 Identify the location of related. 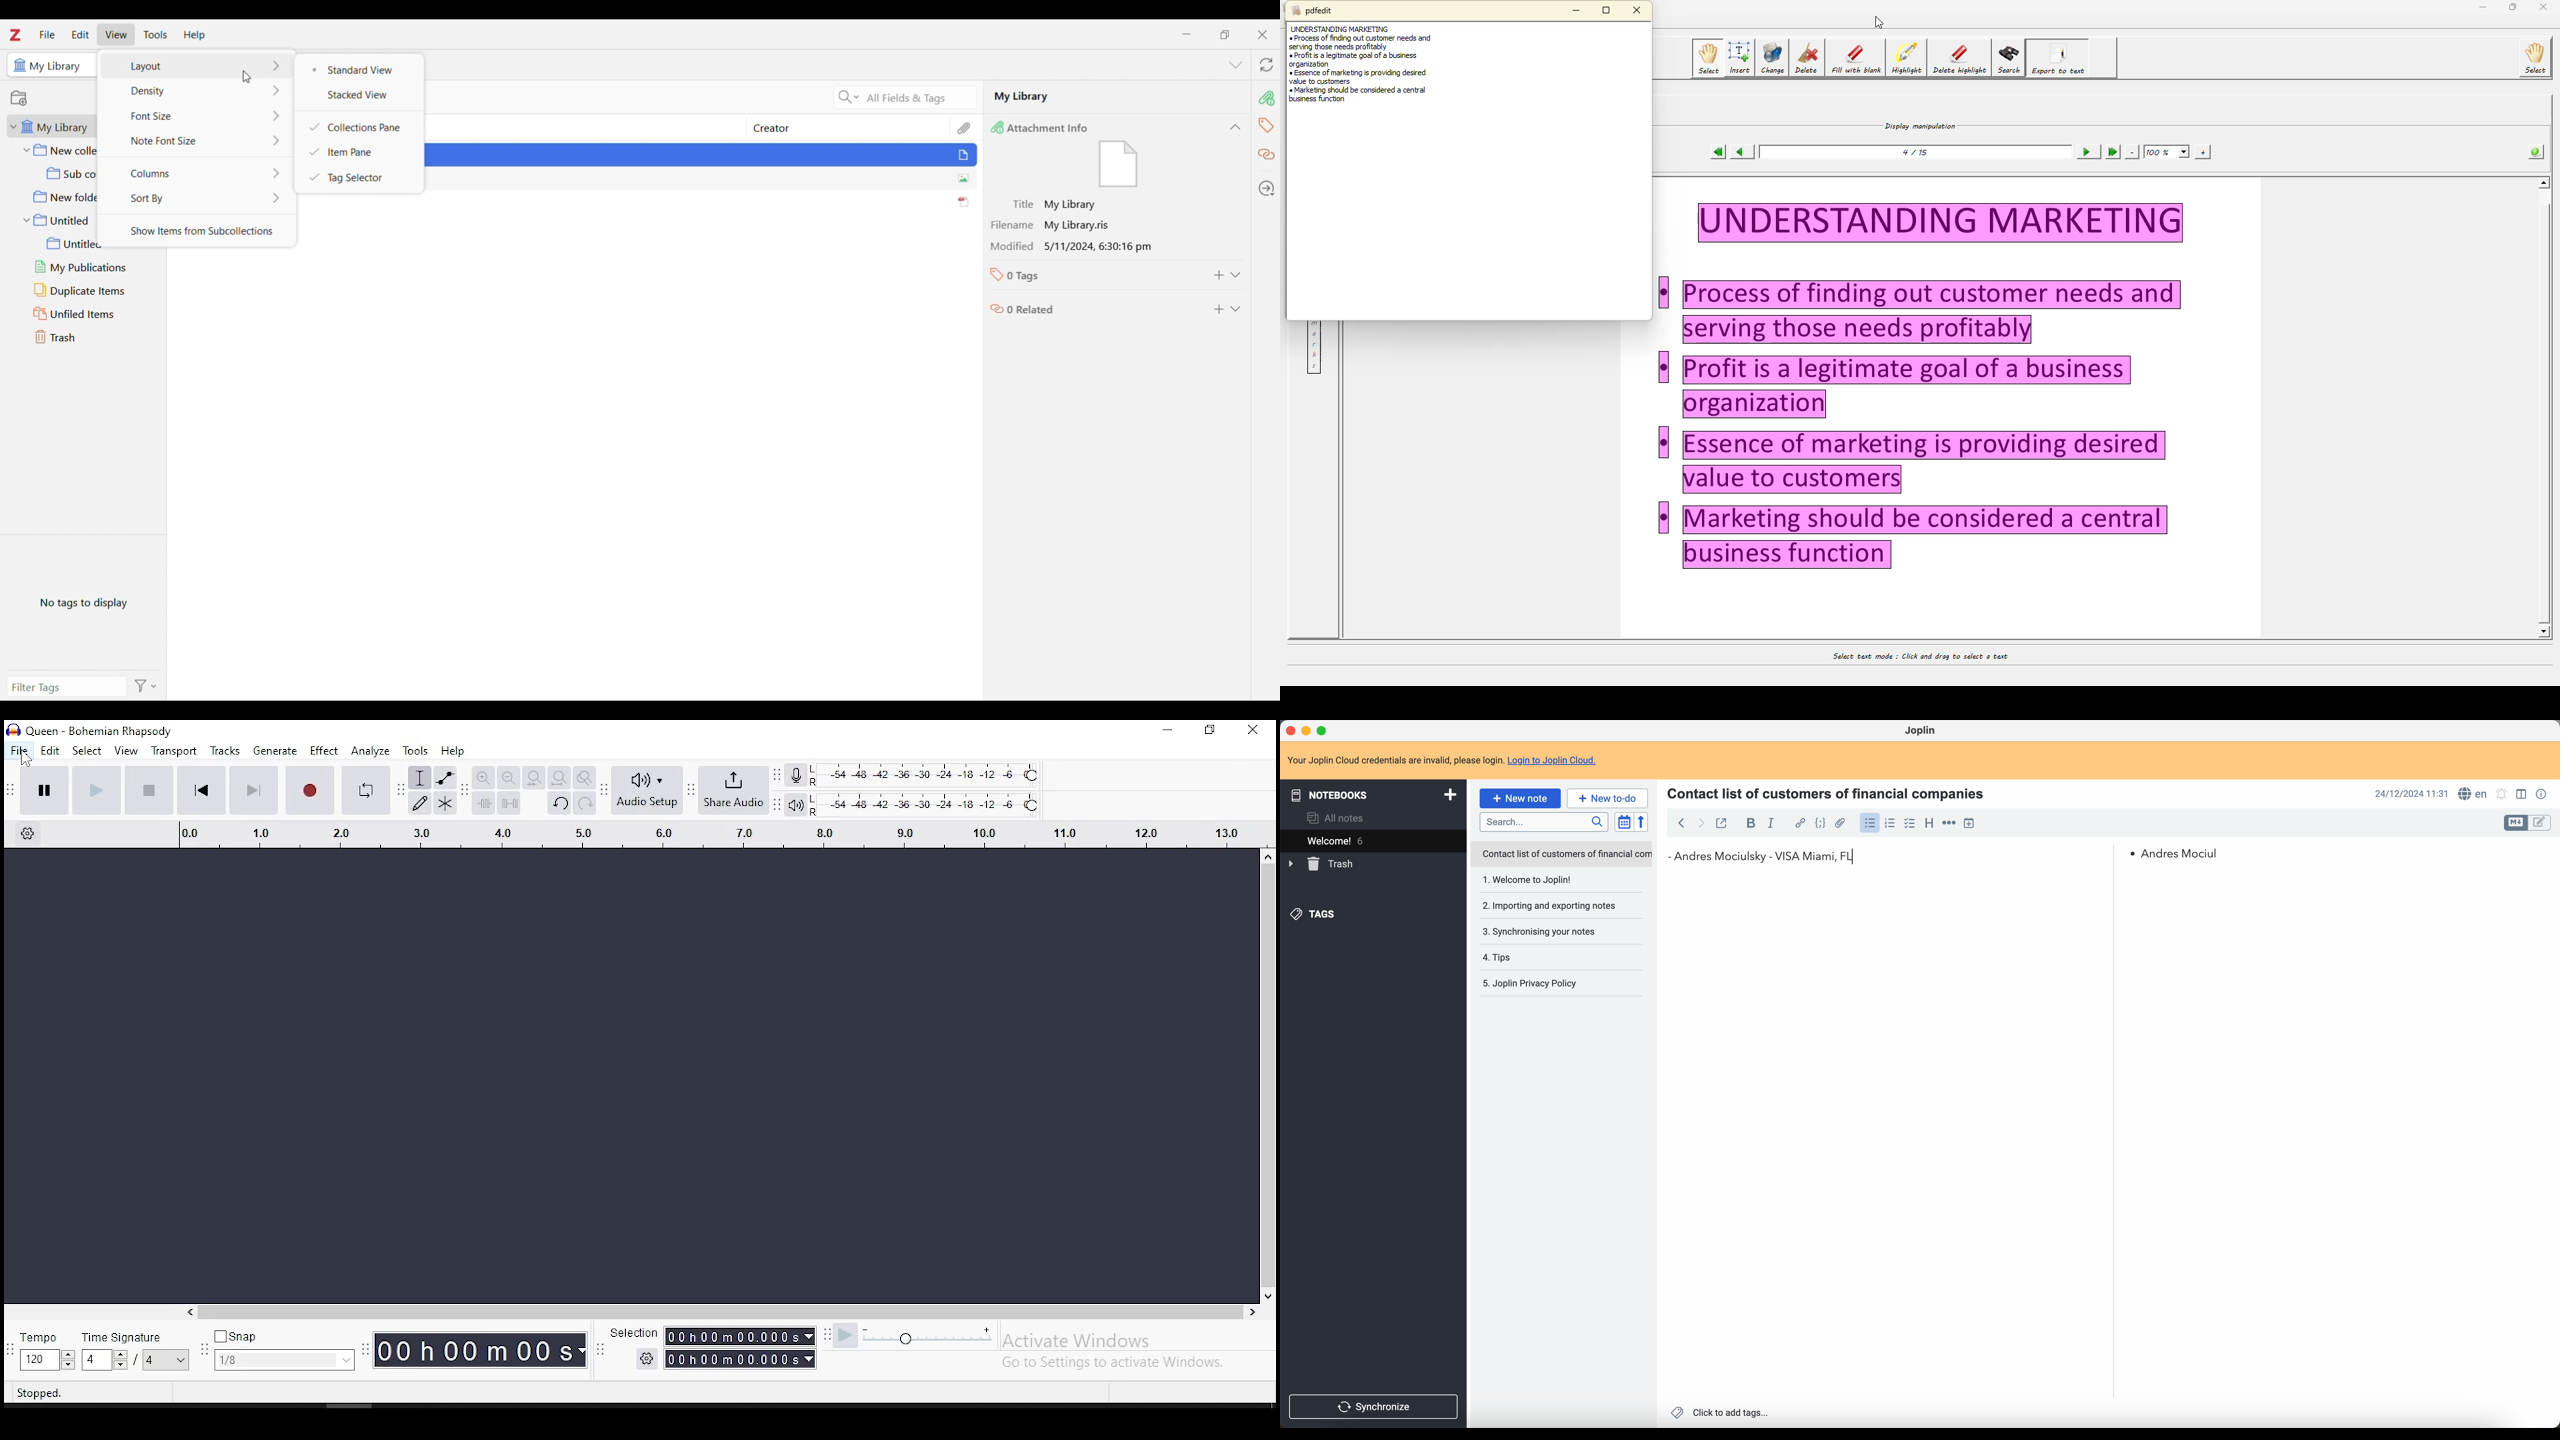
(1265, 155).